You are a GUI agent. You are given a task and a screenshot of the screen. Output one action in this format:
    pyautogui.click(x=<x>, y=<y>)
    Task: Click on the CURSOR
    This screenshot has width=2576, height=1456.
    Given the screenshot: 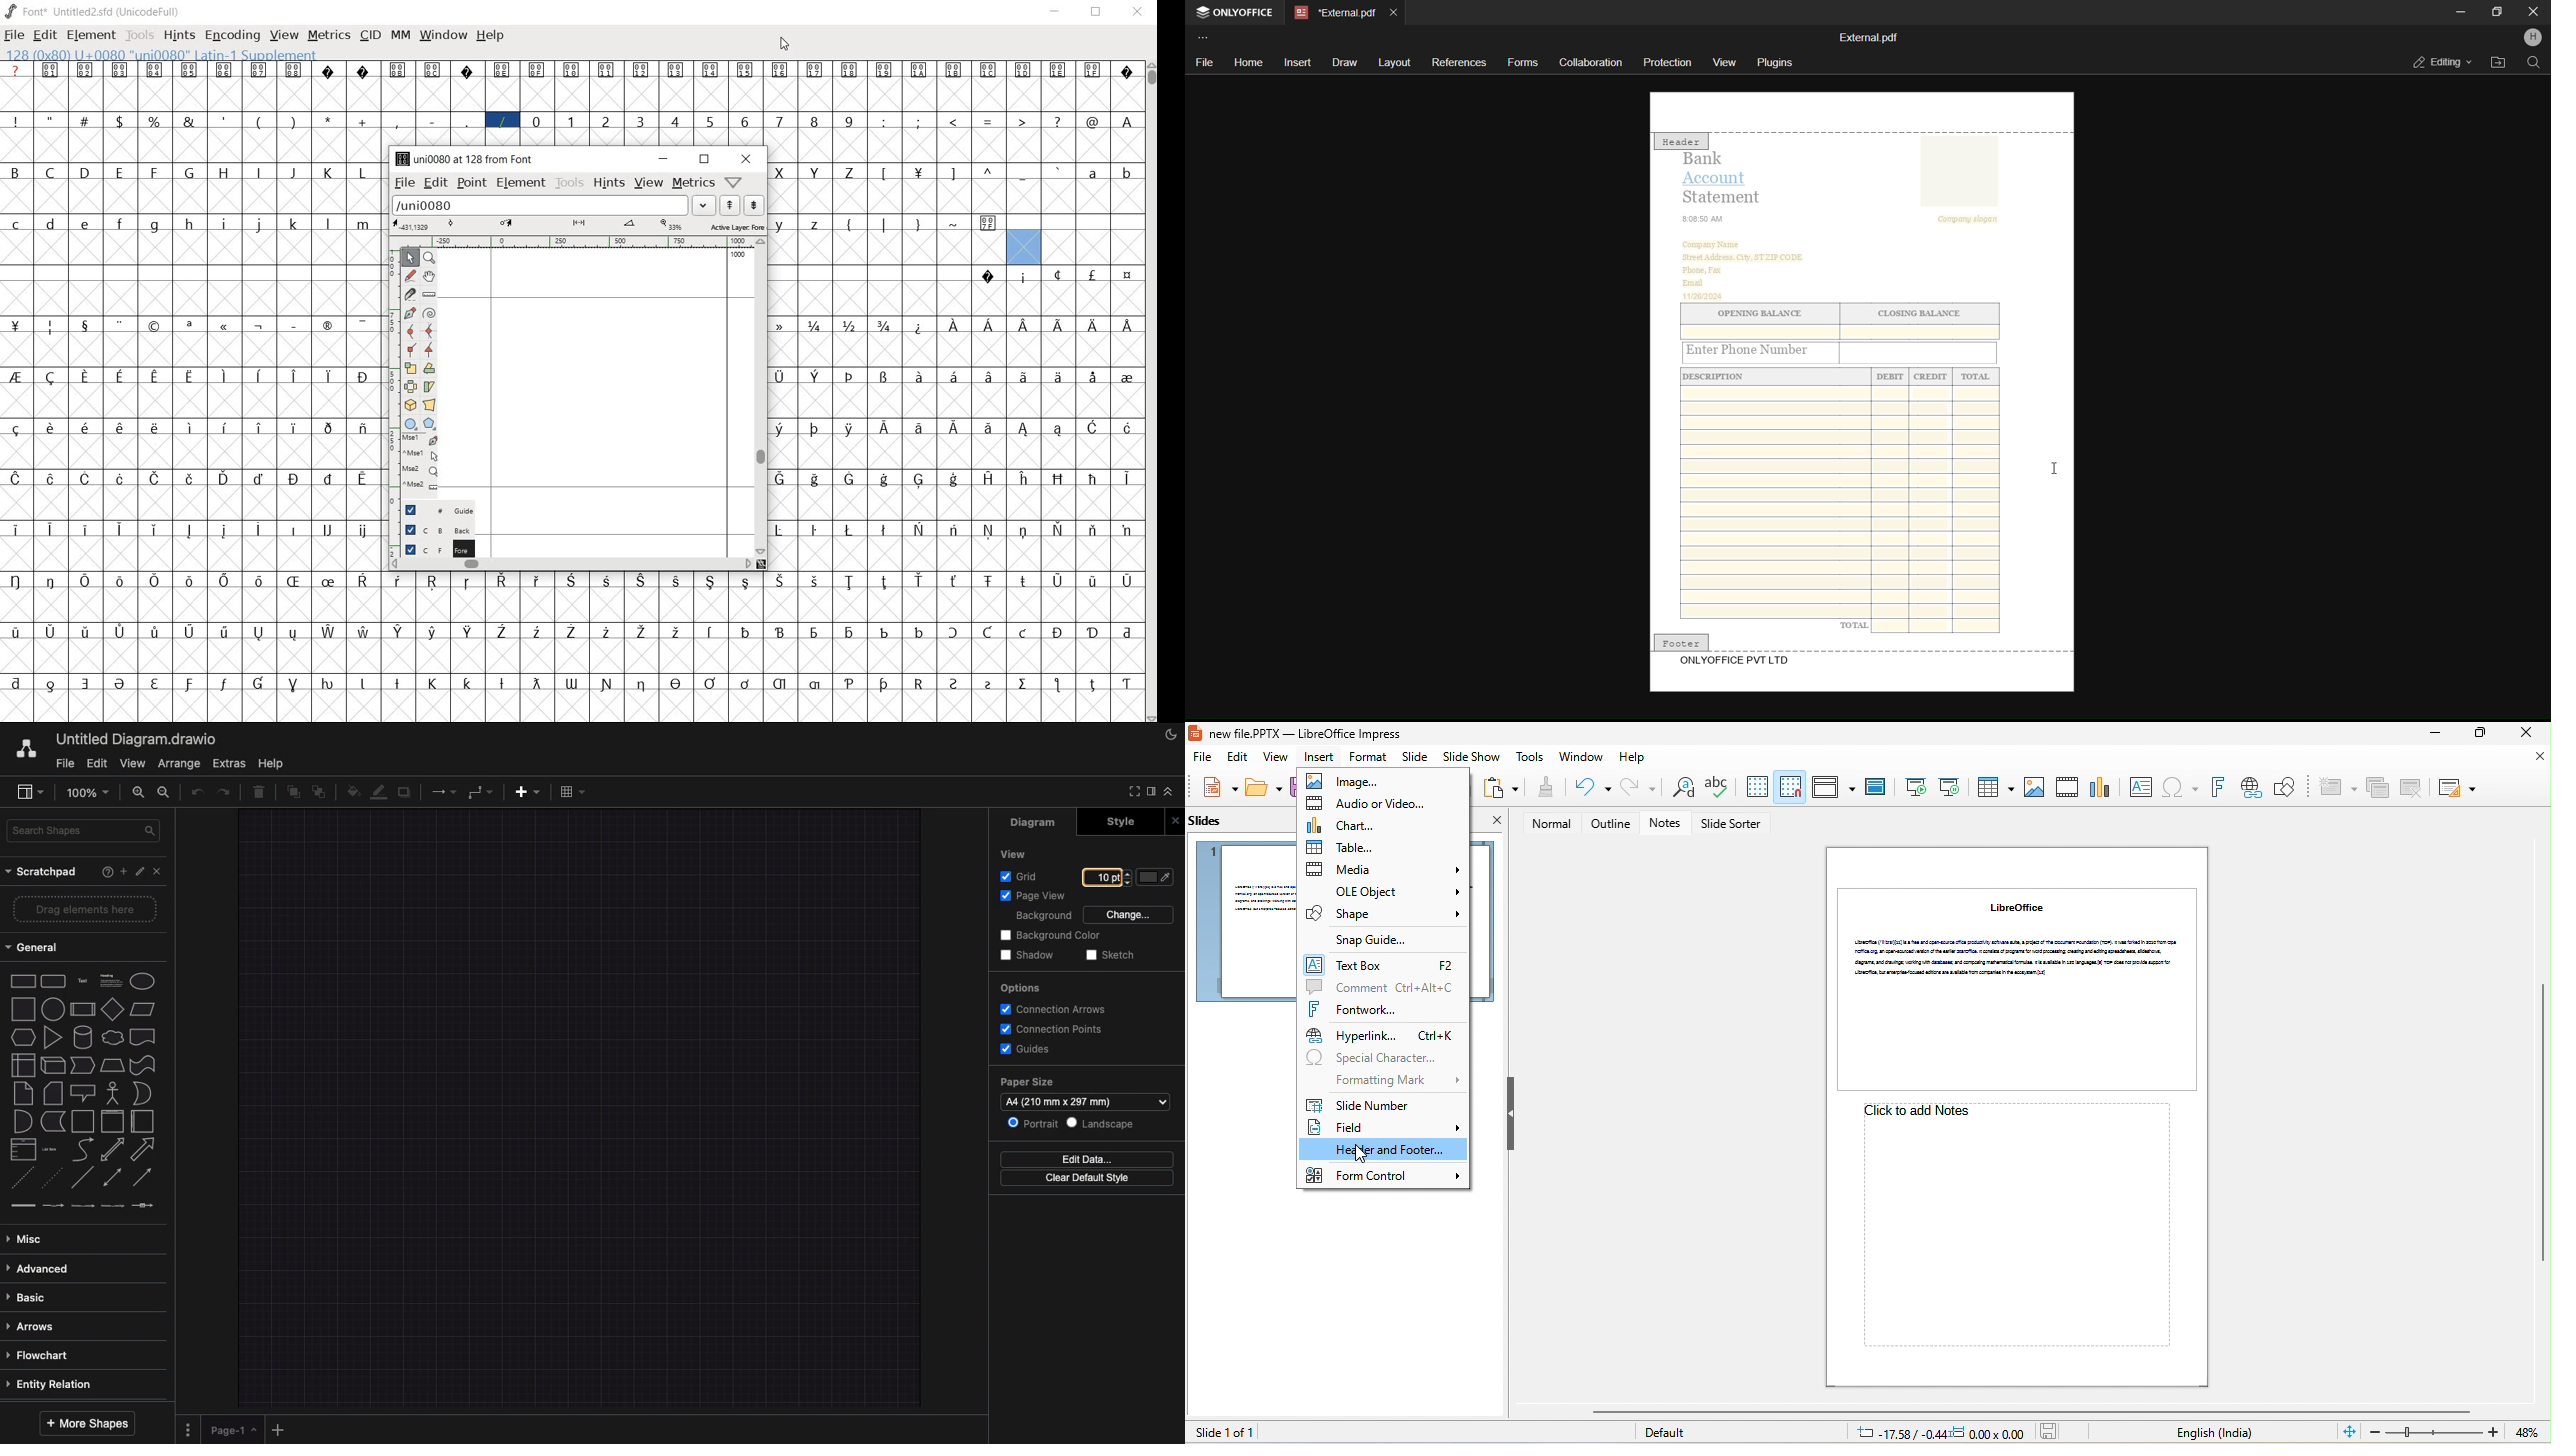 What is the action you would take?
    pyautogui.click(x=786, y=43)
    